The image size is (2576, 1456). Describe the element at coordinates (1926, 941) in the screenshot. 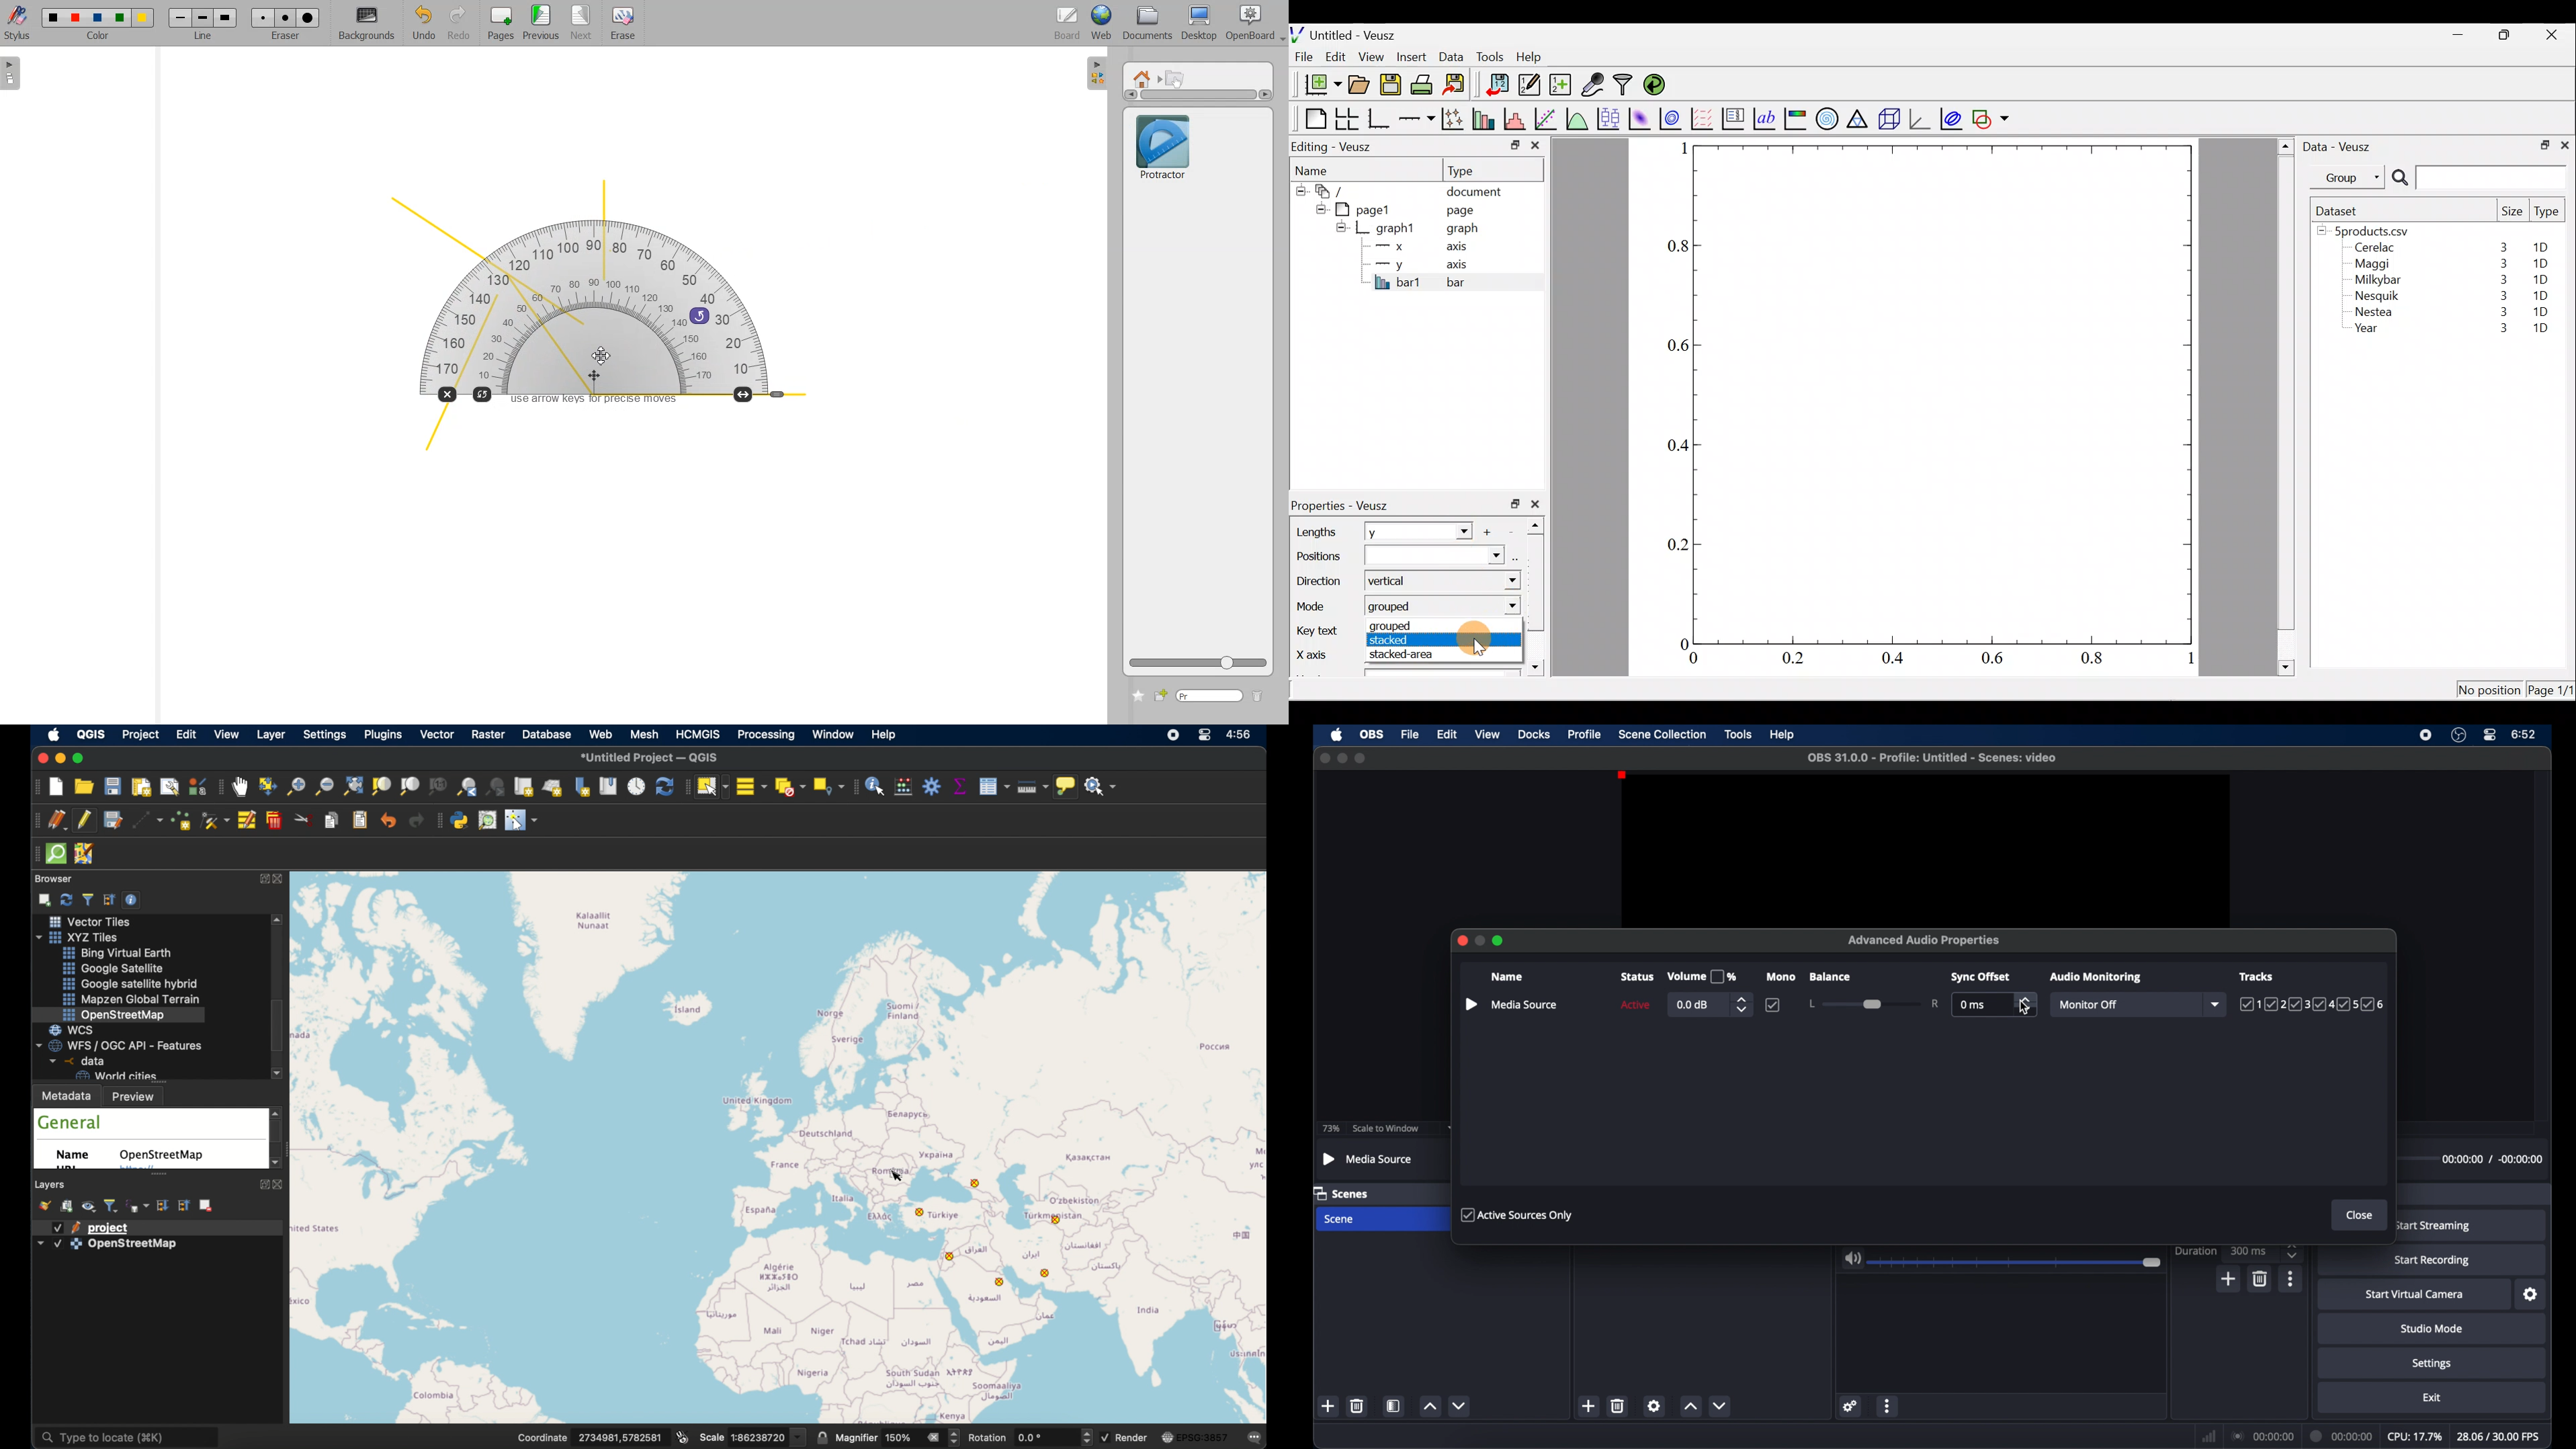

I see `advanced audio properties` at that location.